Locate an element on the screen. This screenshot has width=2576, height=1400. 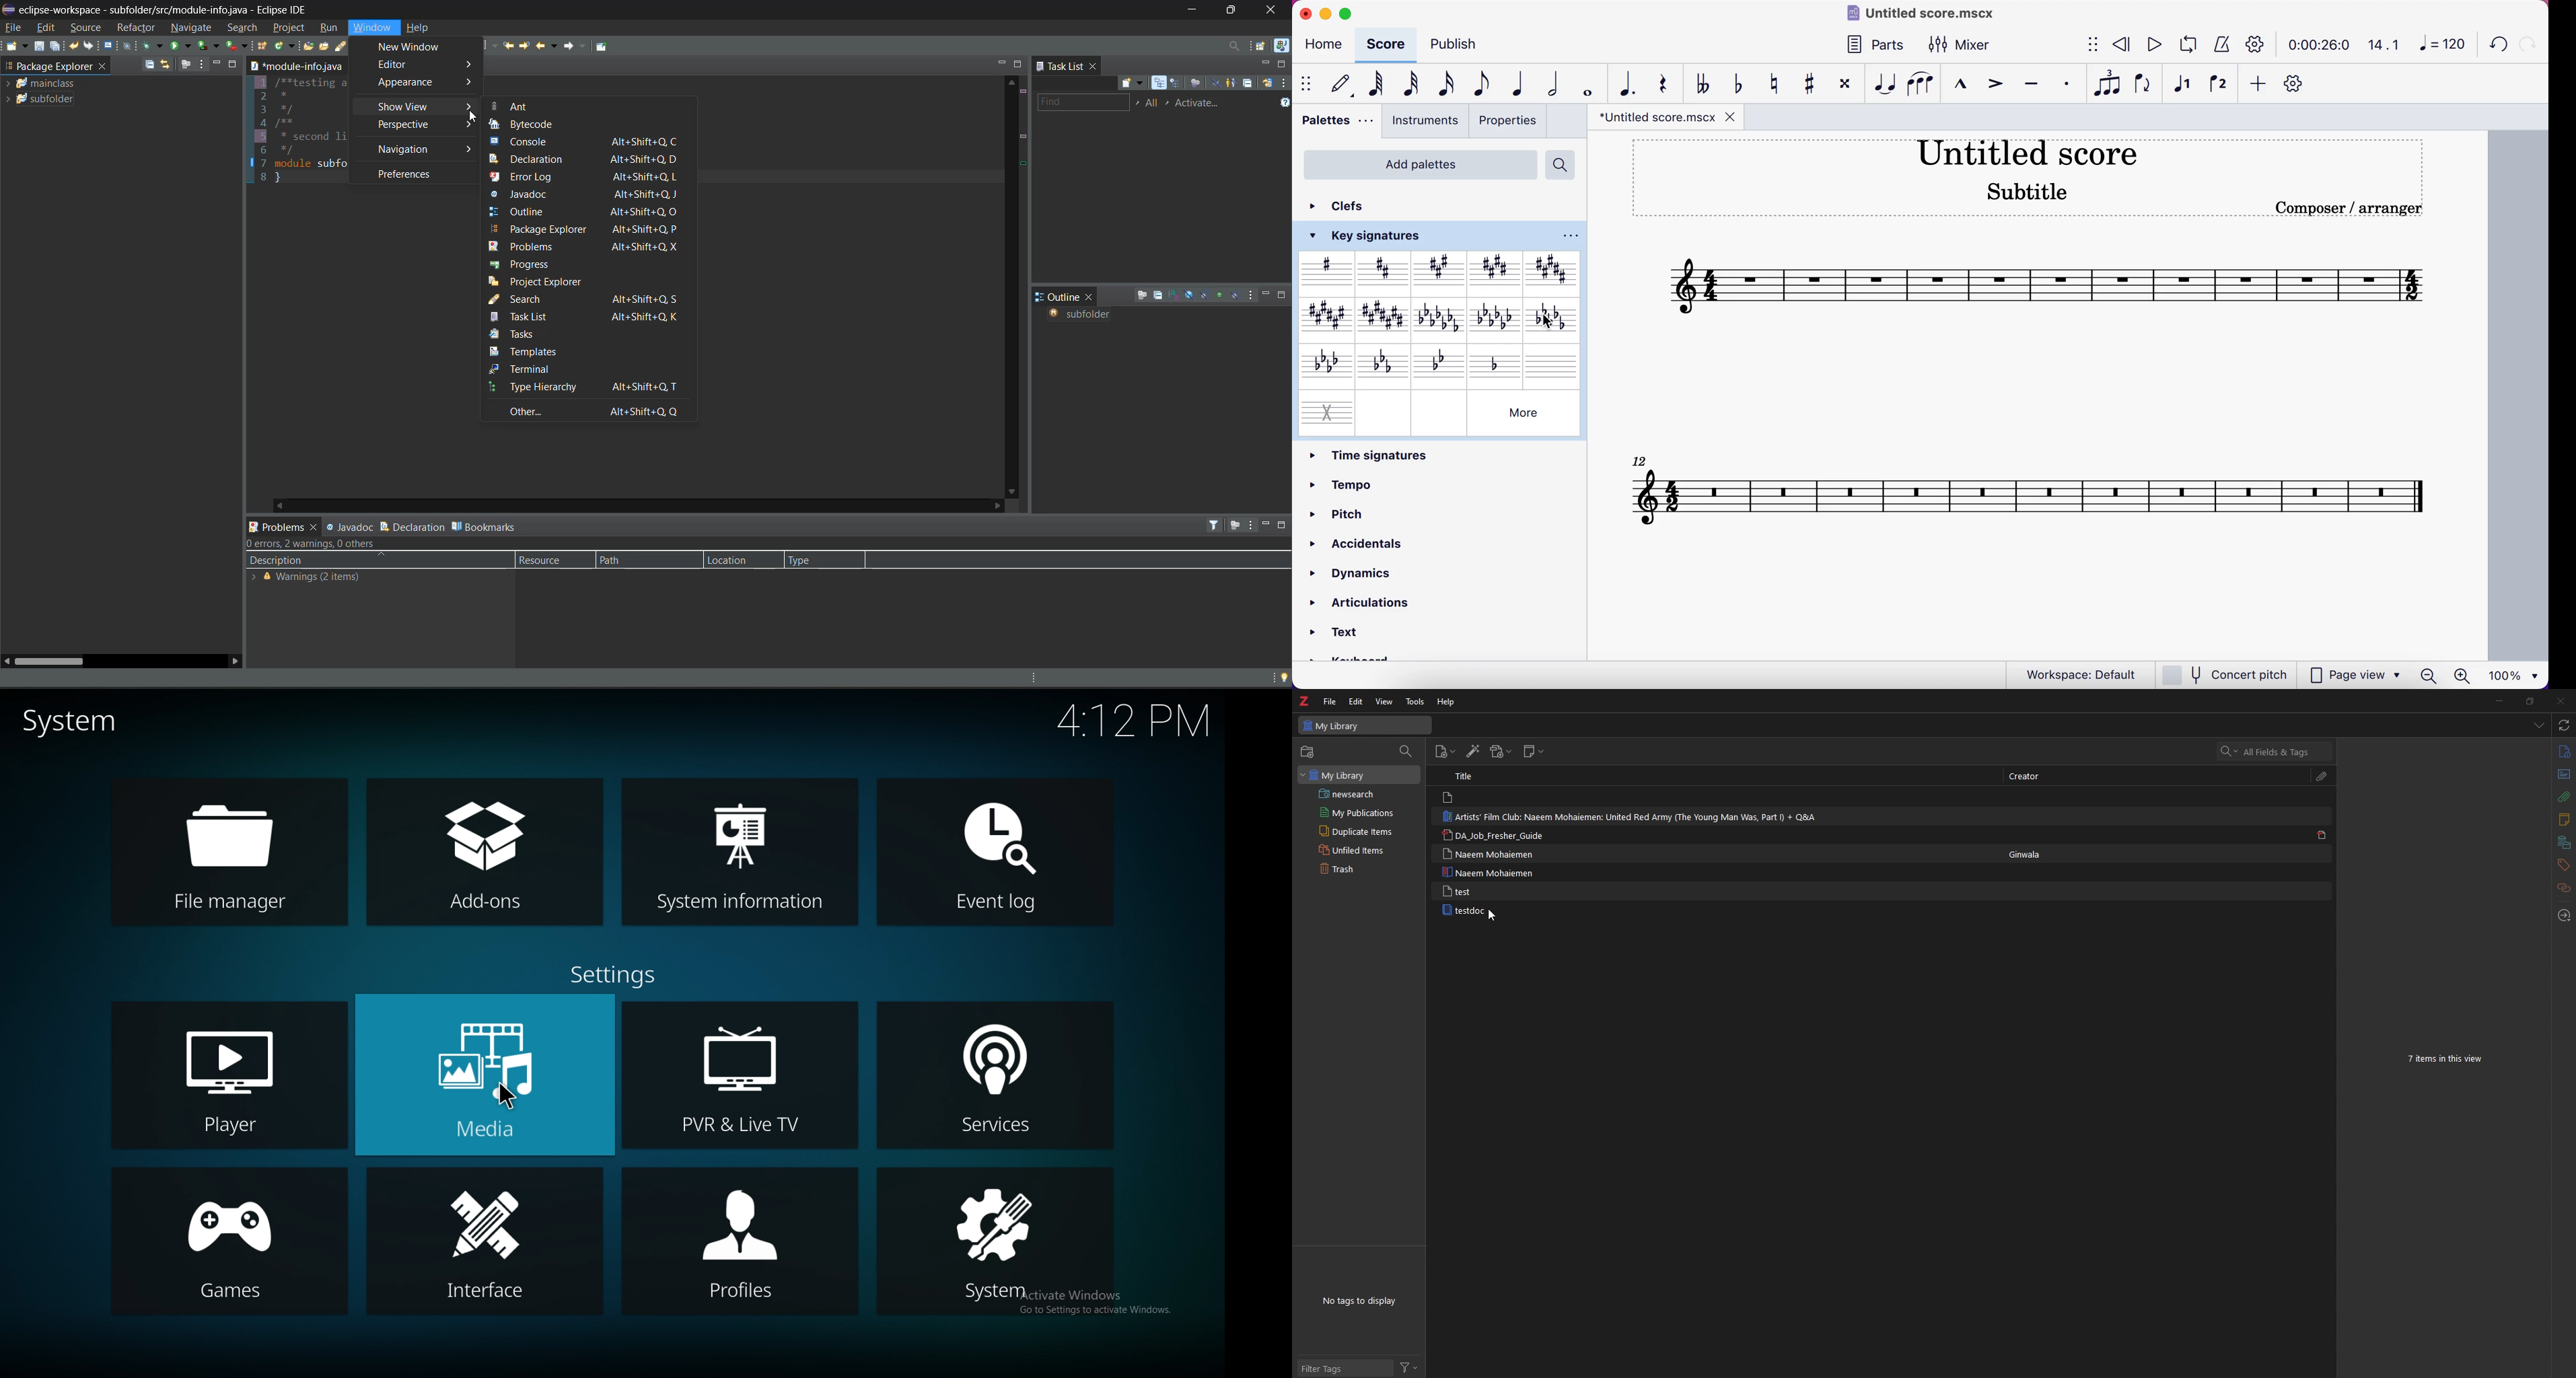
flip direction is located at coordinates (2142, 87).